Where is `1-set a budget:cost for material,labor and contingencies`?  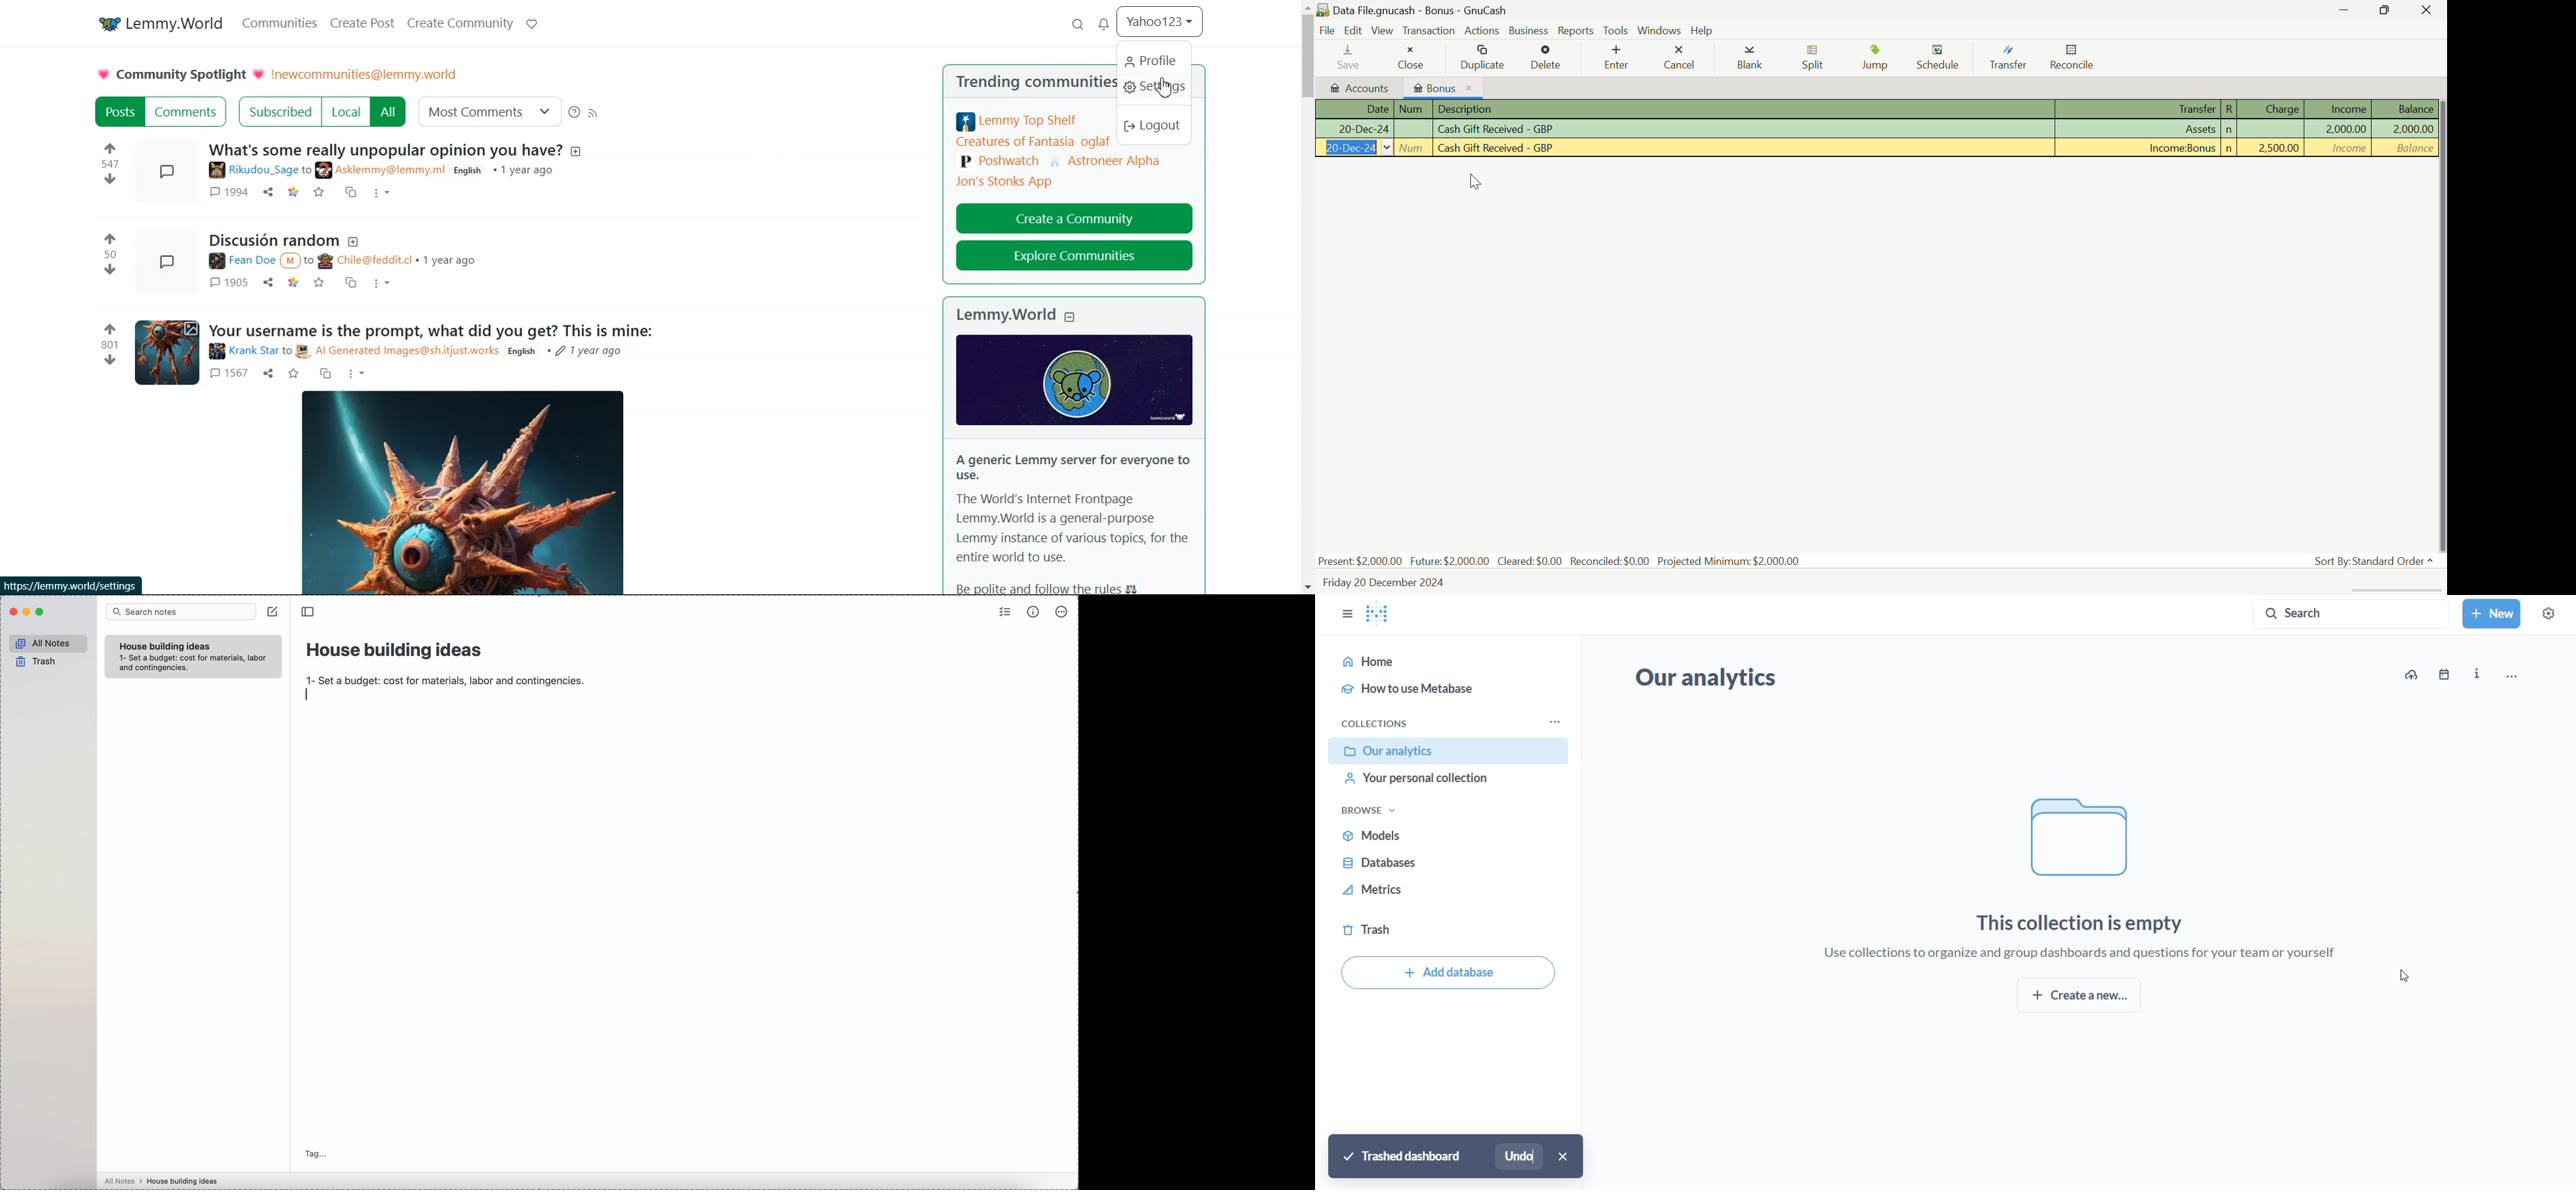 1-set a budget:cost for material,labor and contingencies is located at coordinates (444, 678).